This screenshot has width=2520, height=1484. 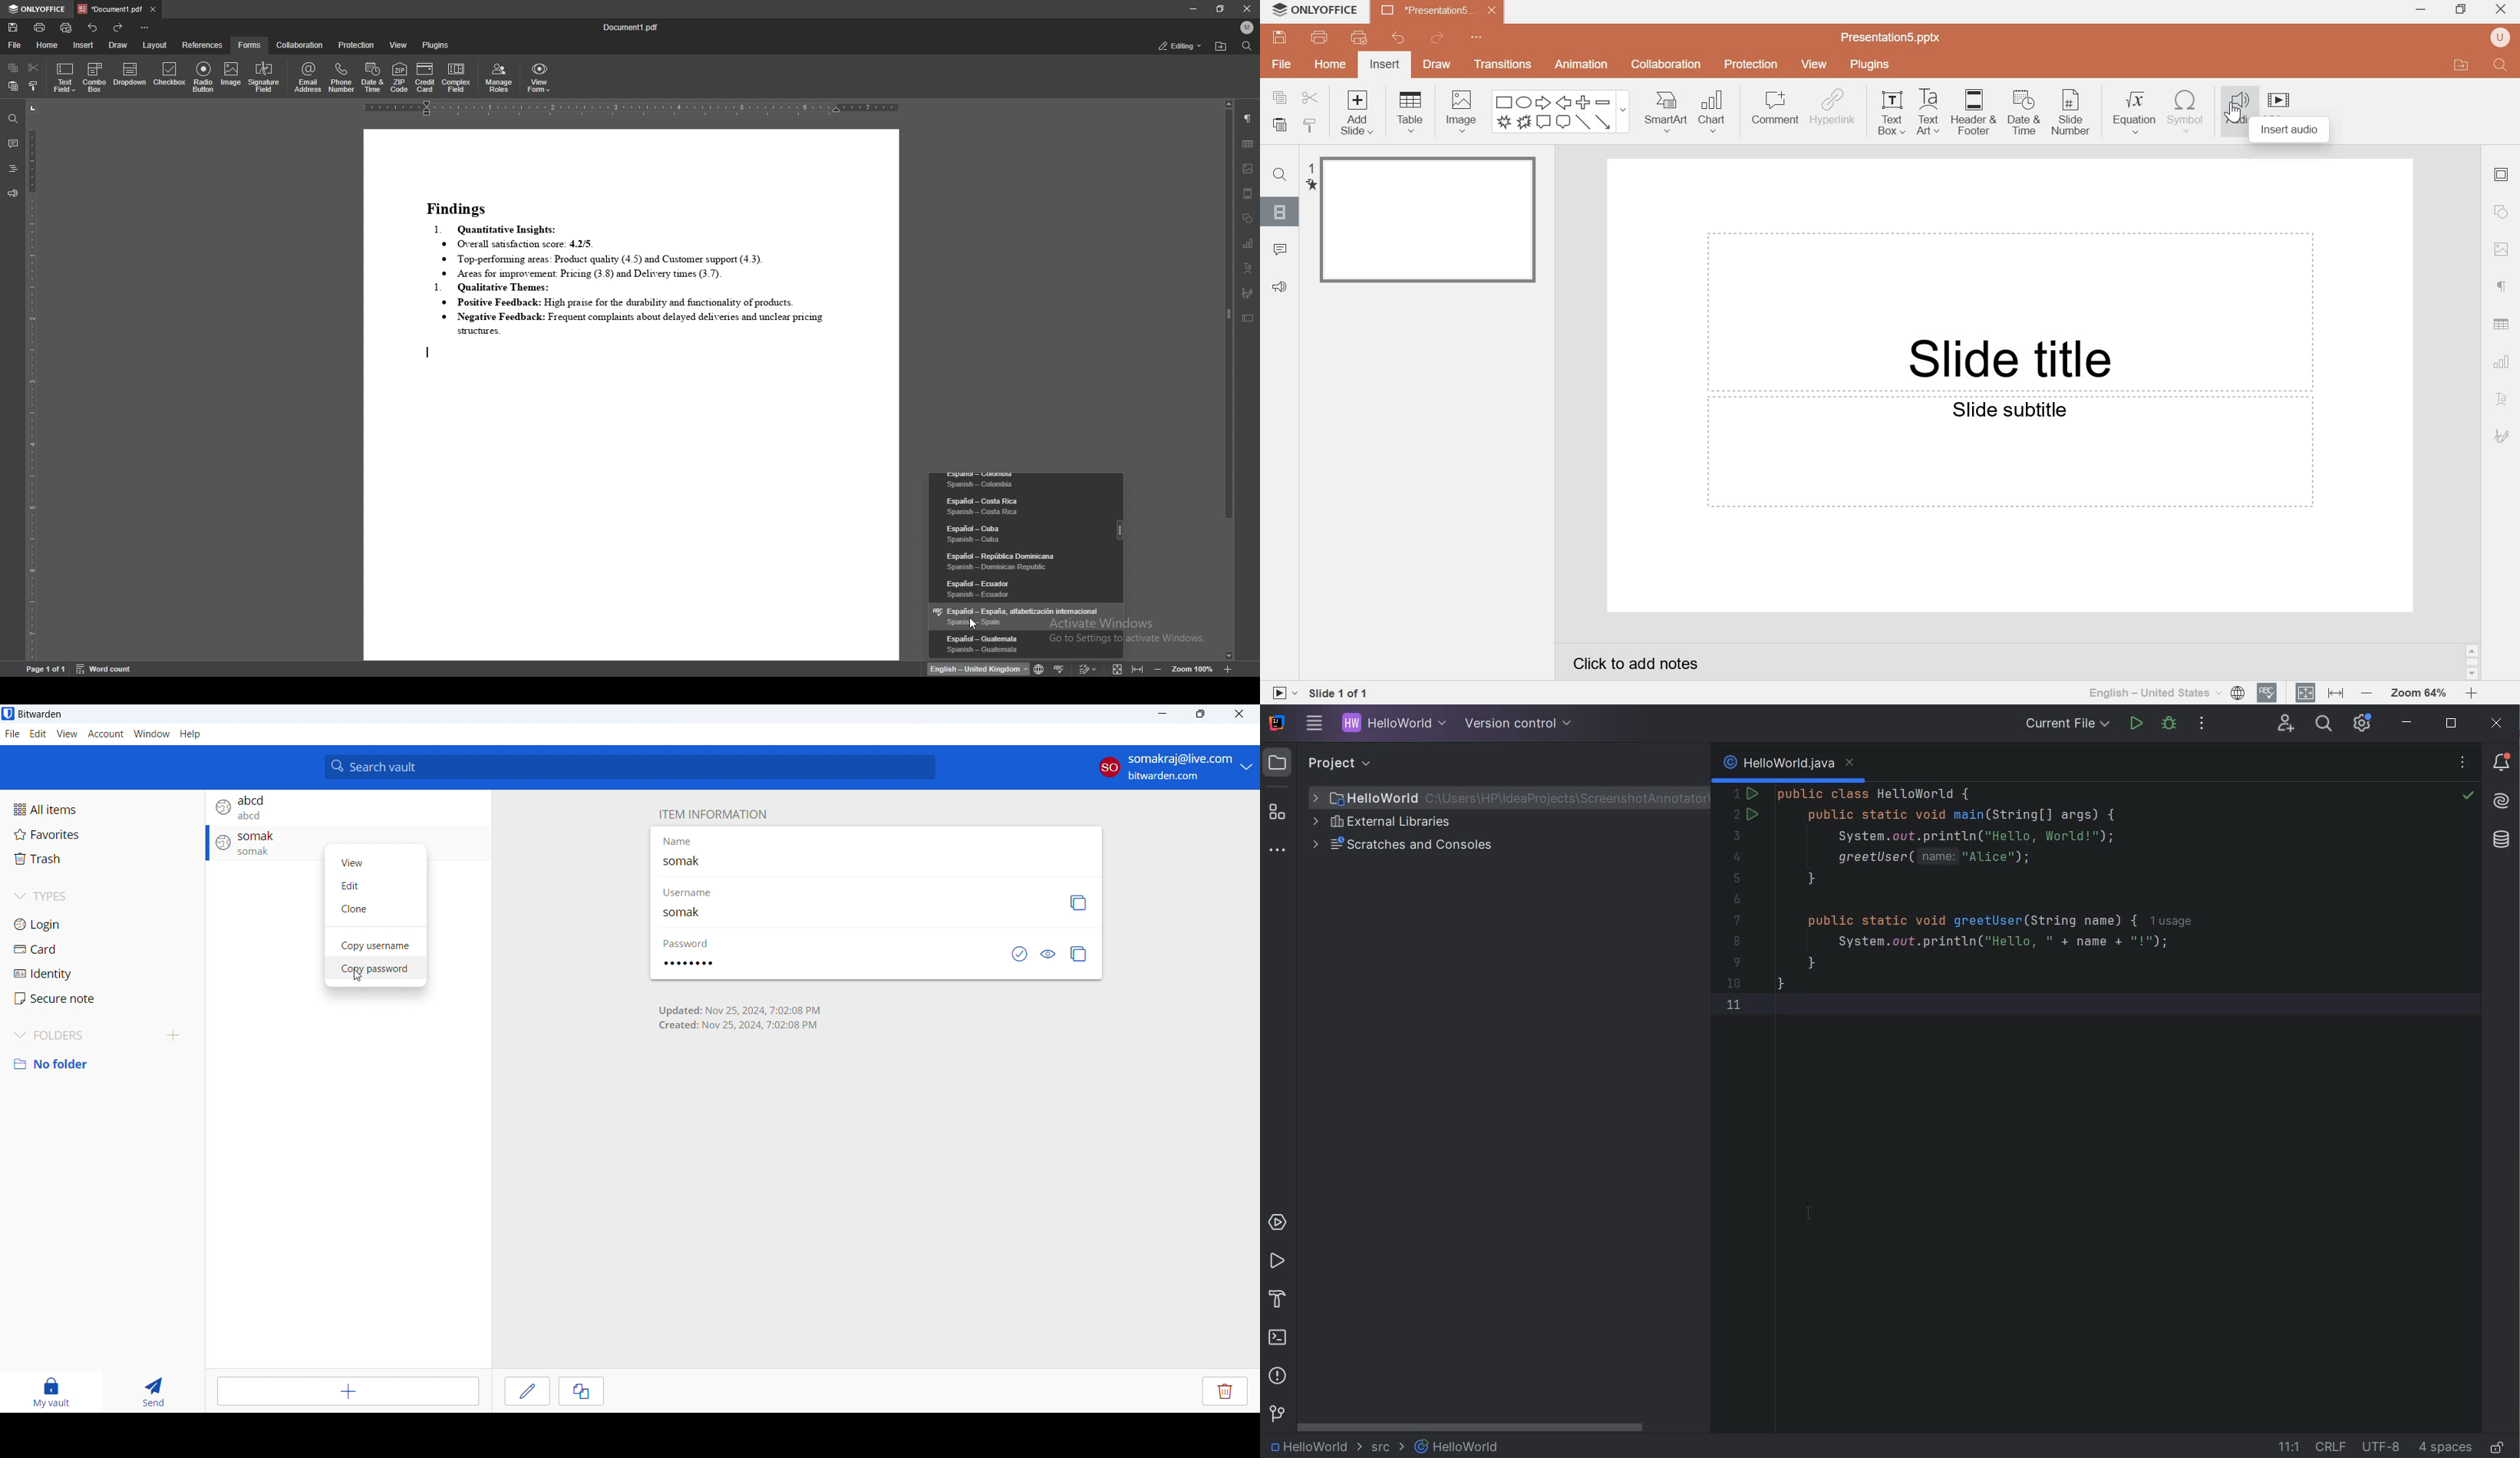 What do you see at coordinates (2364, 692) in the screenshot?
I see `zoom out` at bounding box center [2364, 692].